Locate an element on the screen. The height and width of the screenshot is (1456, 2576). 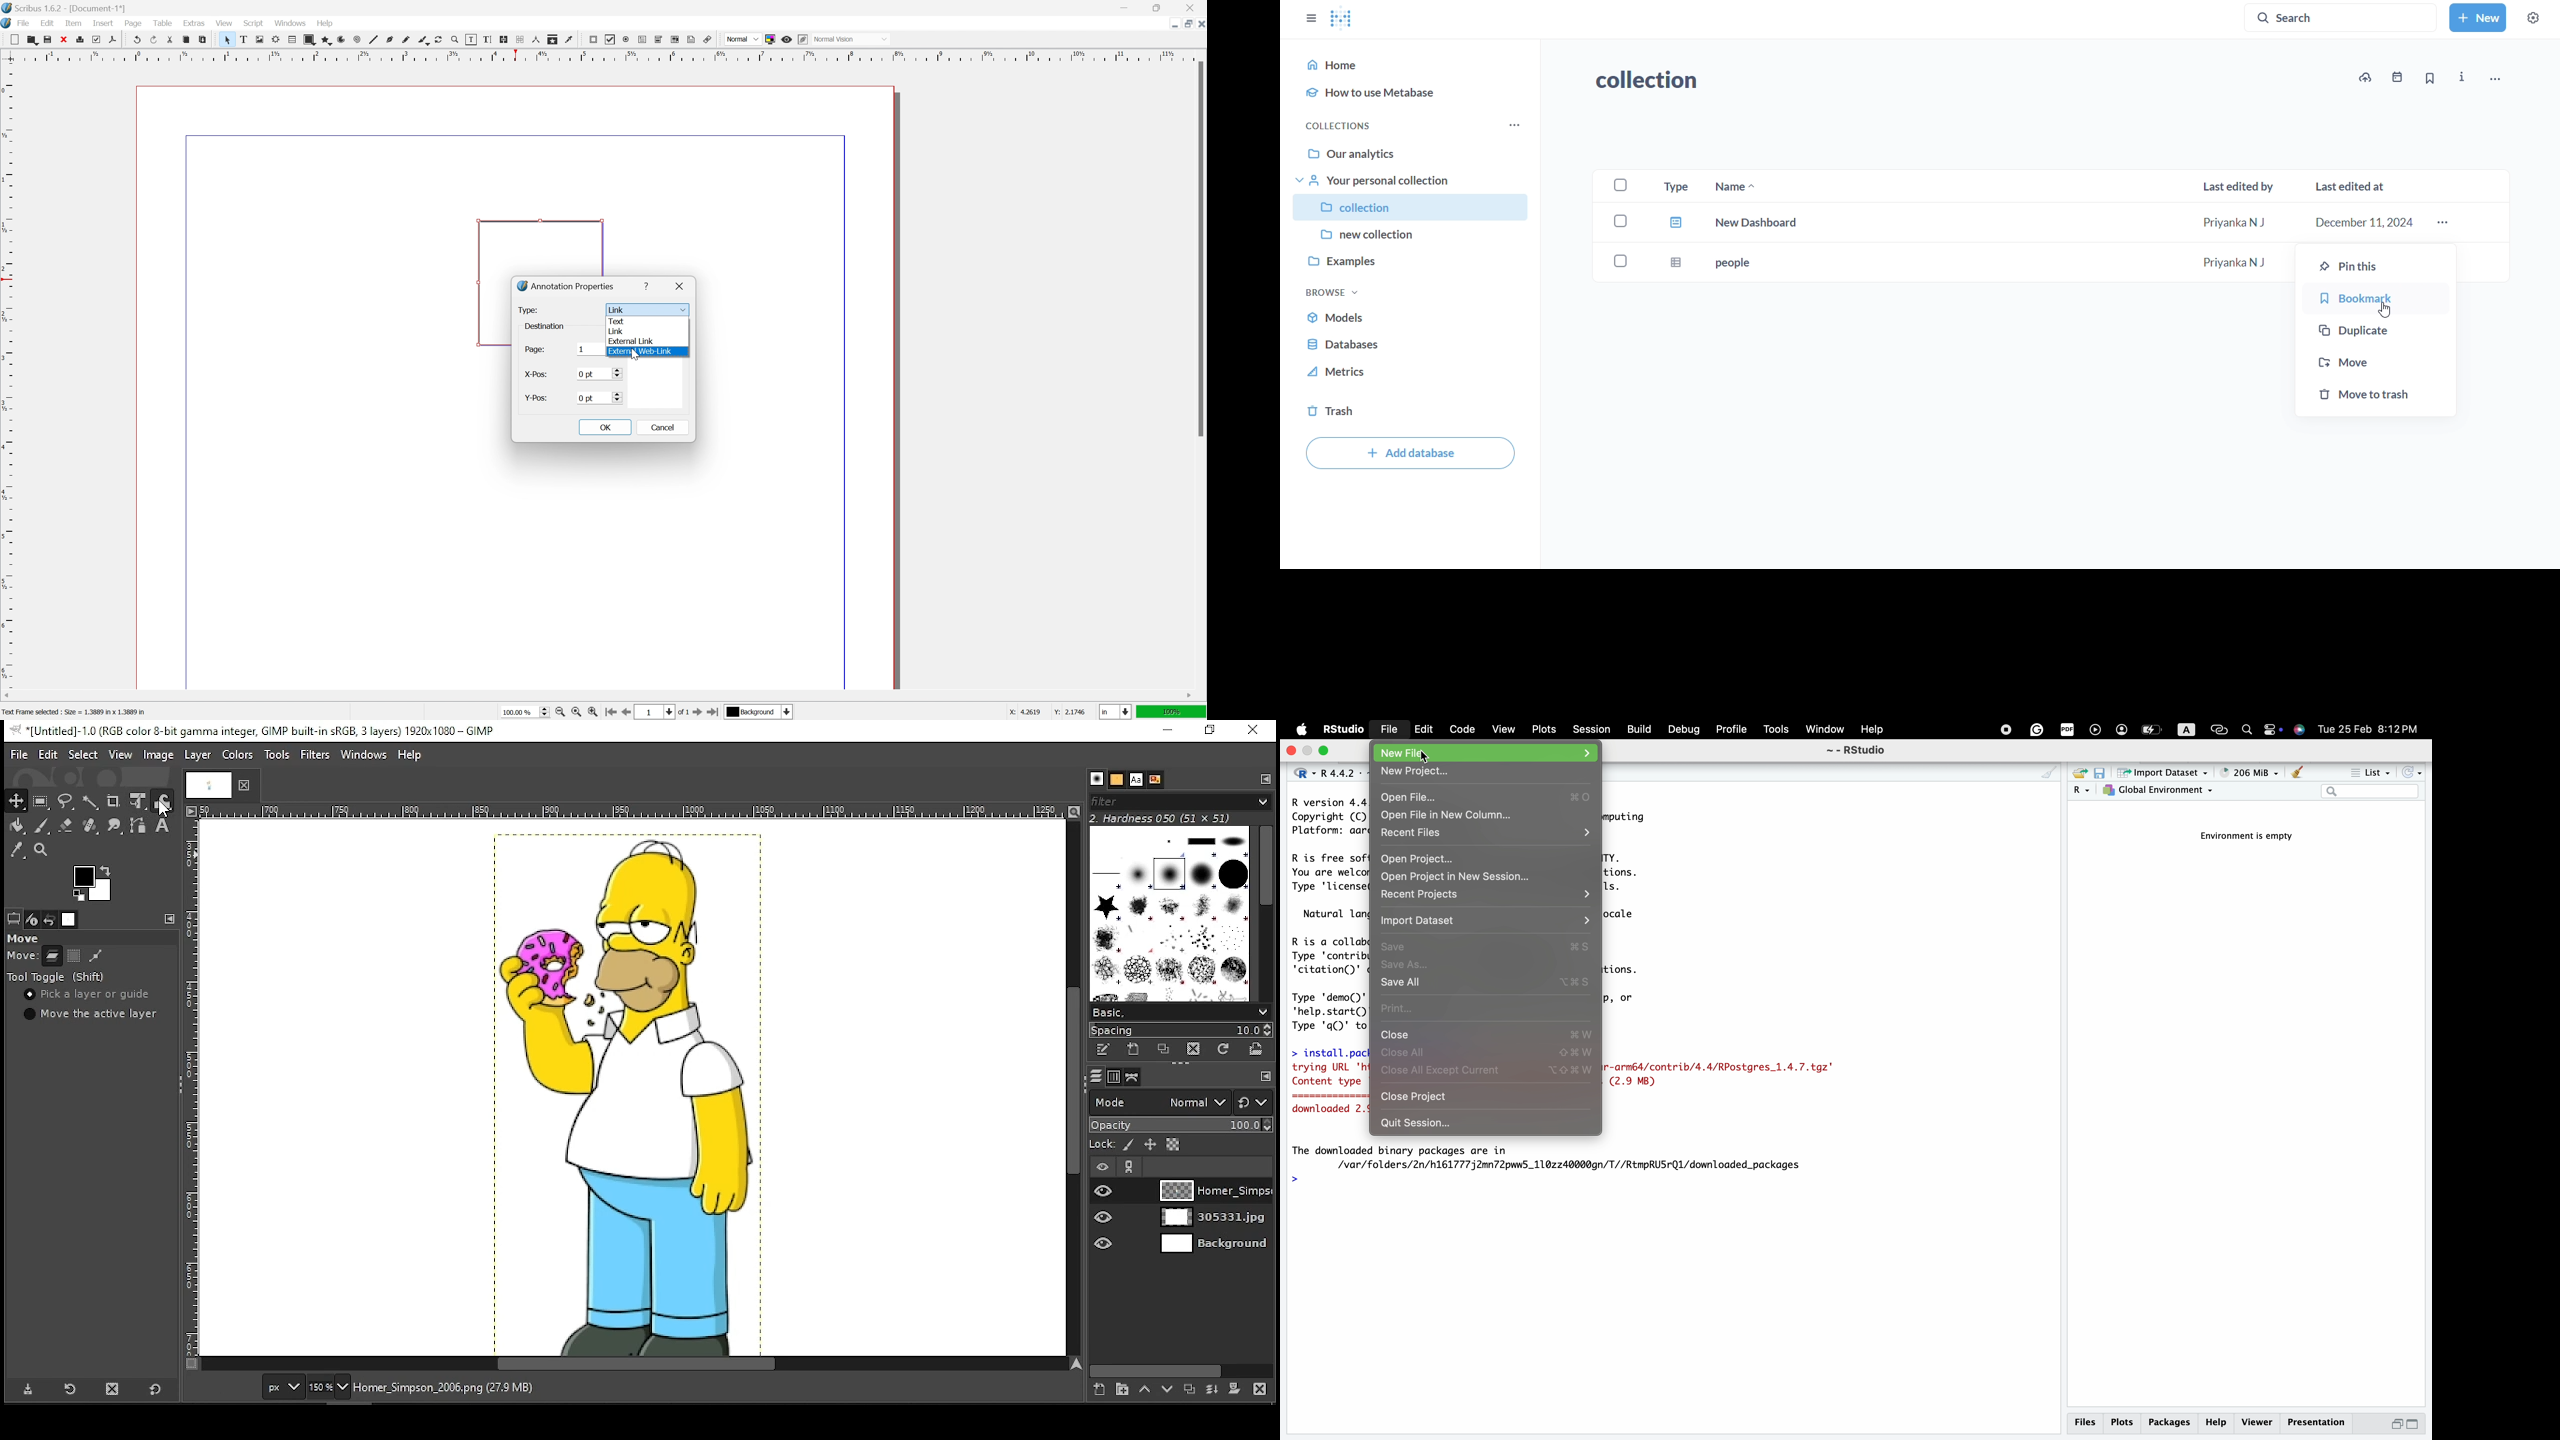
downloaded 2.9 MB is located at coordinates (1328, 1110).